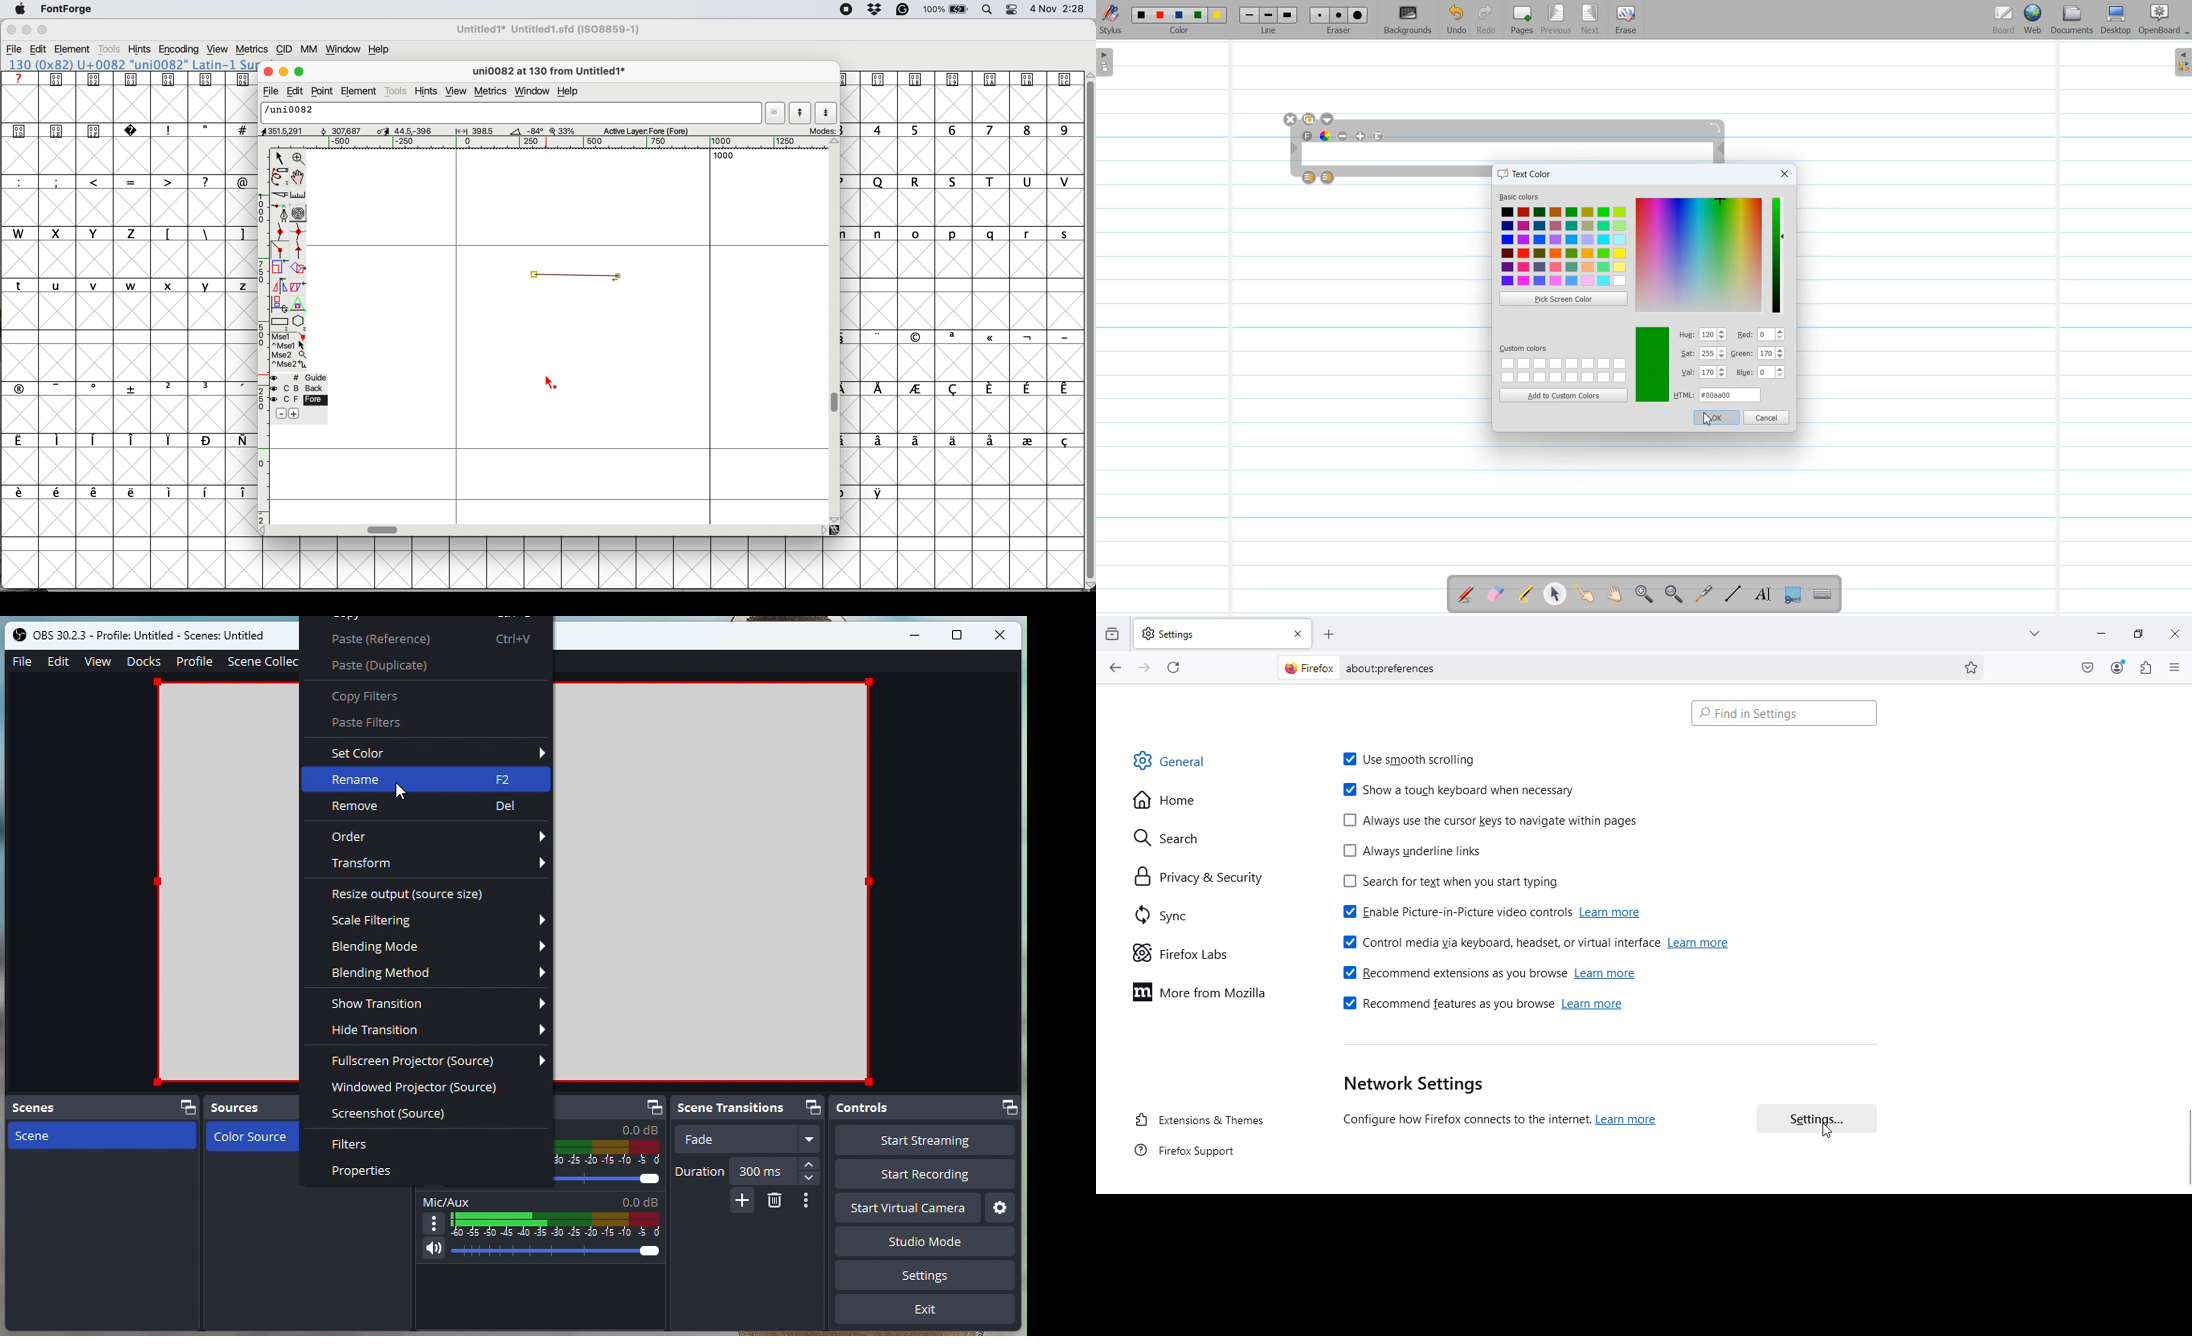  What do you see at coordinates (1329, 119) in the screenshot?
I see `Drop down box` at bounding box center [1329, 119].